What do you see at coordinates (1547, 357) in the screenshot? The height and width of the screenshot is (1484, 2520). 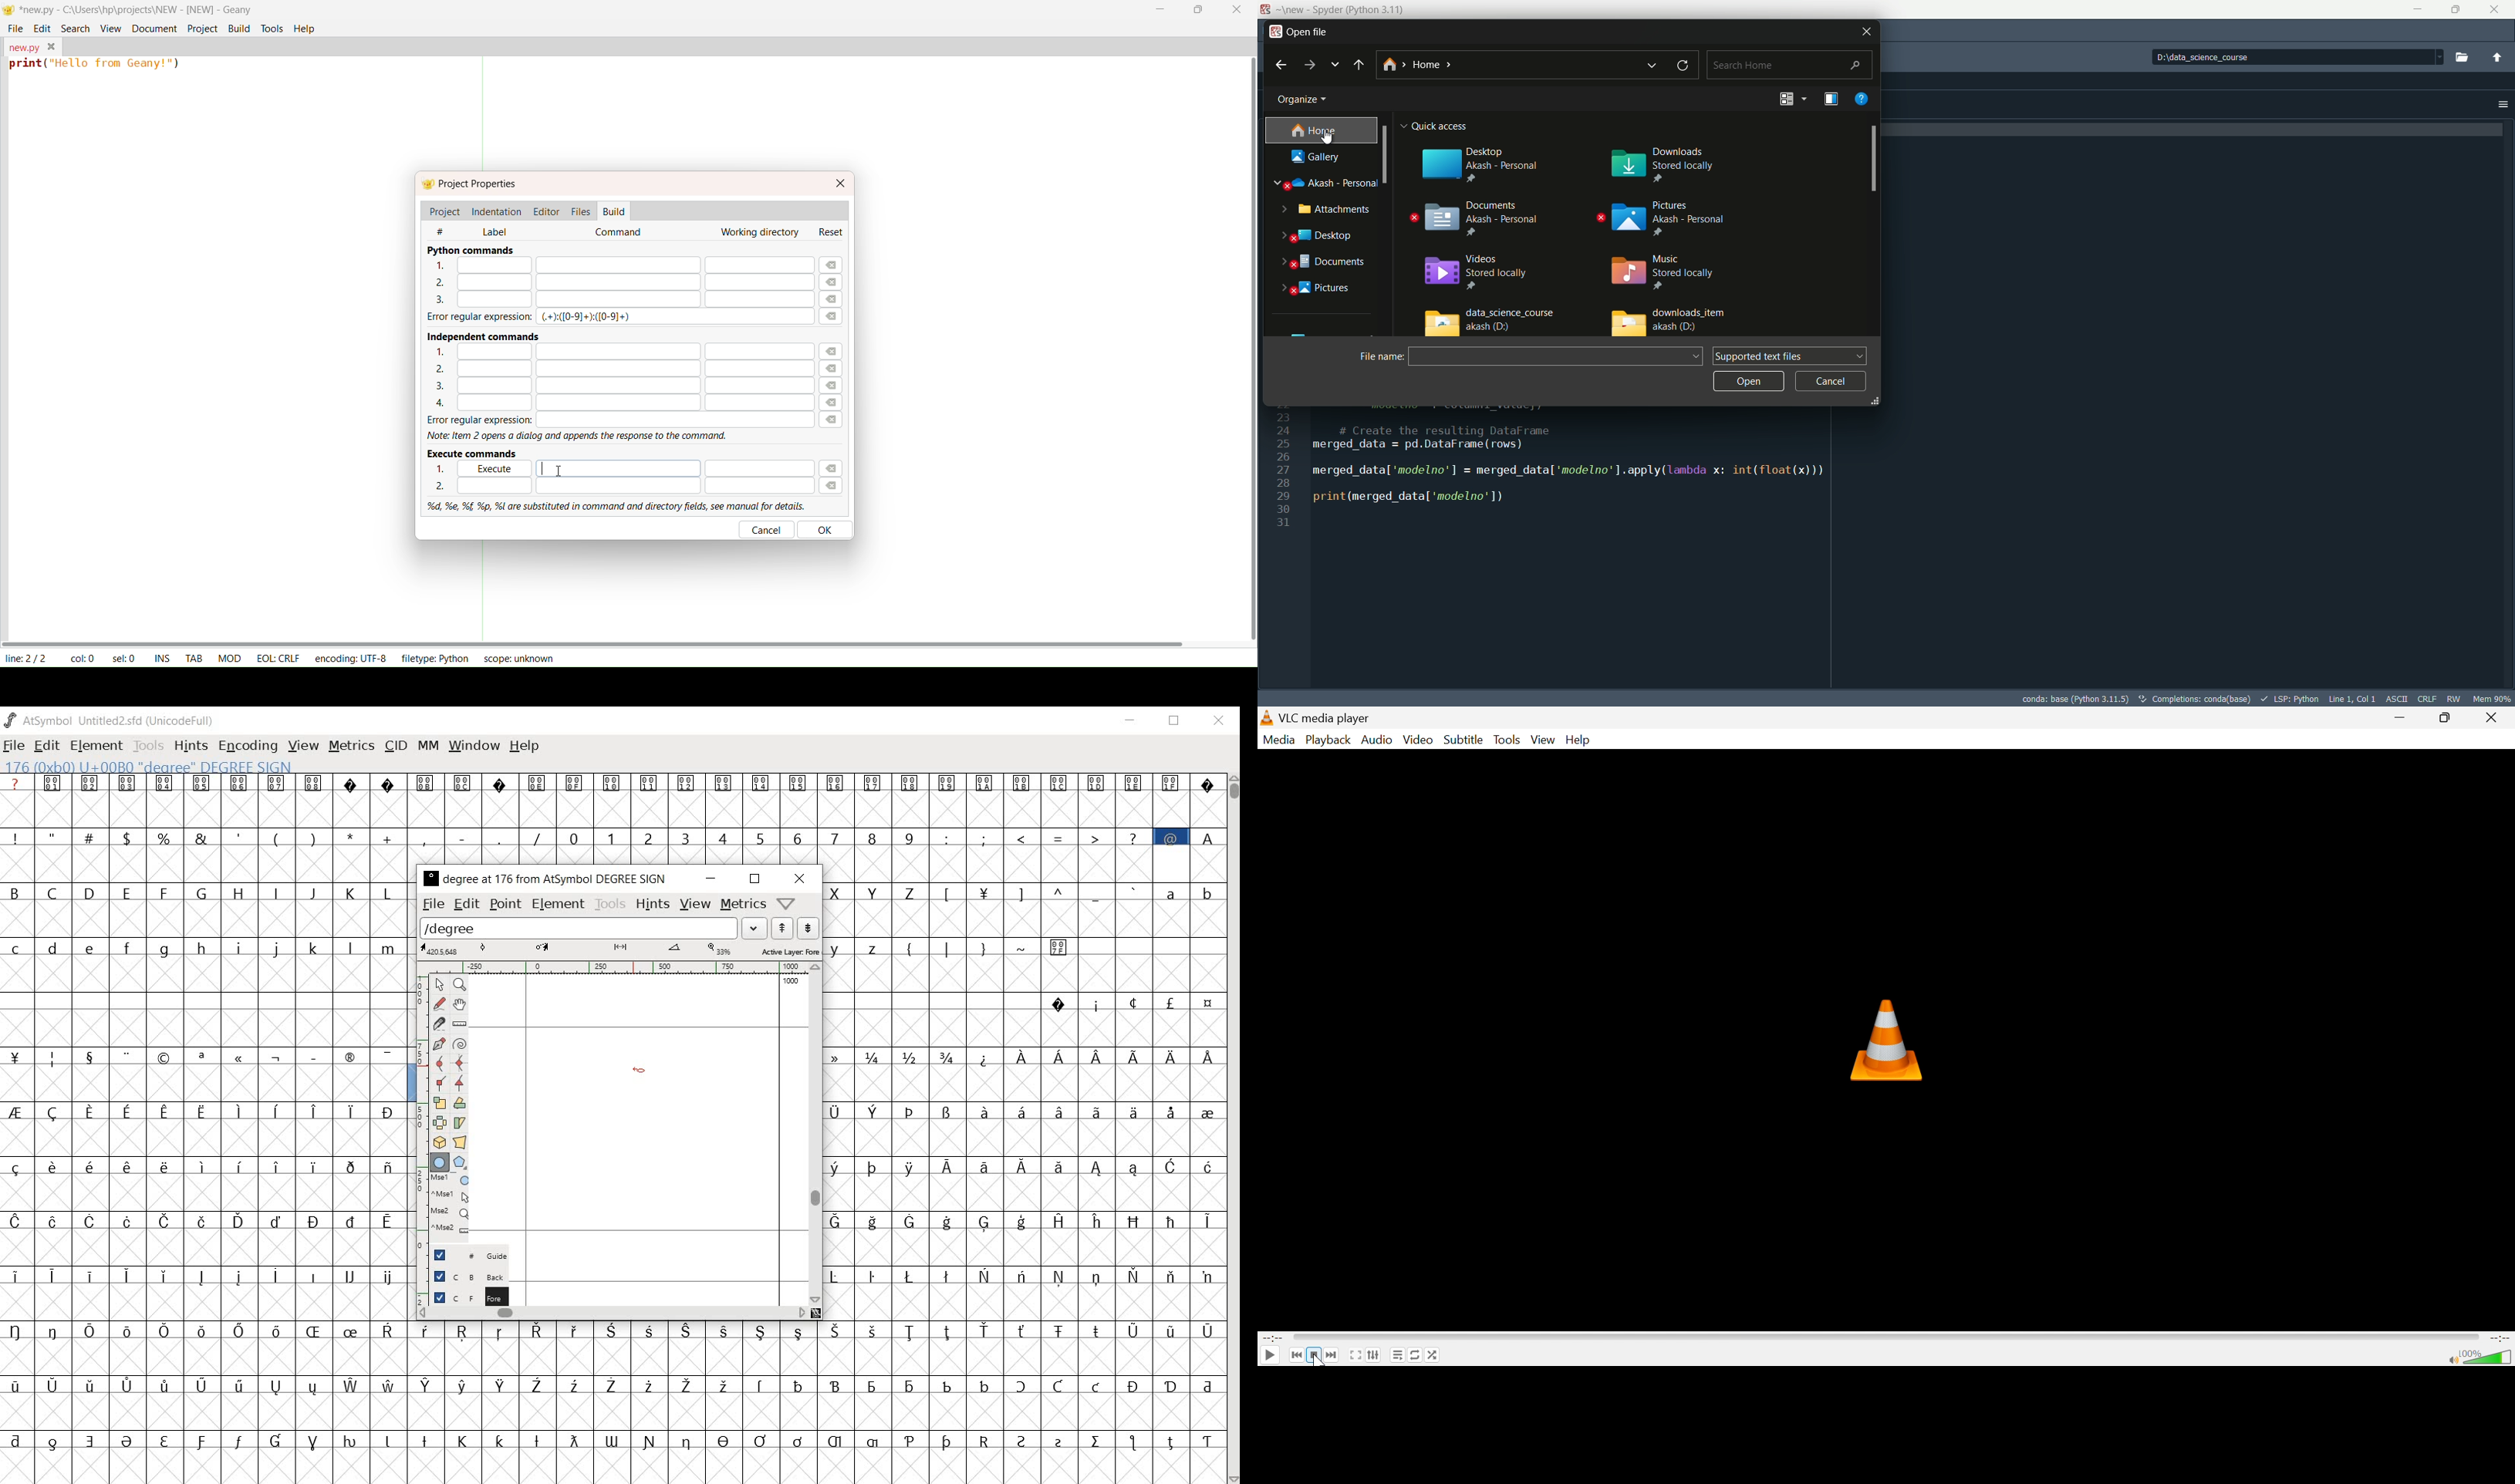 I see `name bar` at bounding box center [1547, 357].